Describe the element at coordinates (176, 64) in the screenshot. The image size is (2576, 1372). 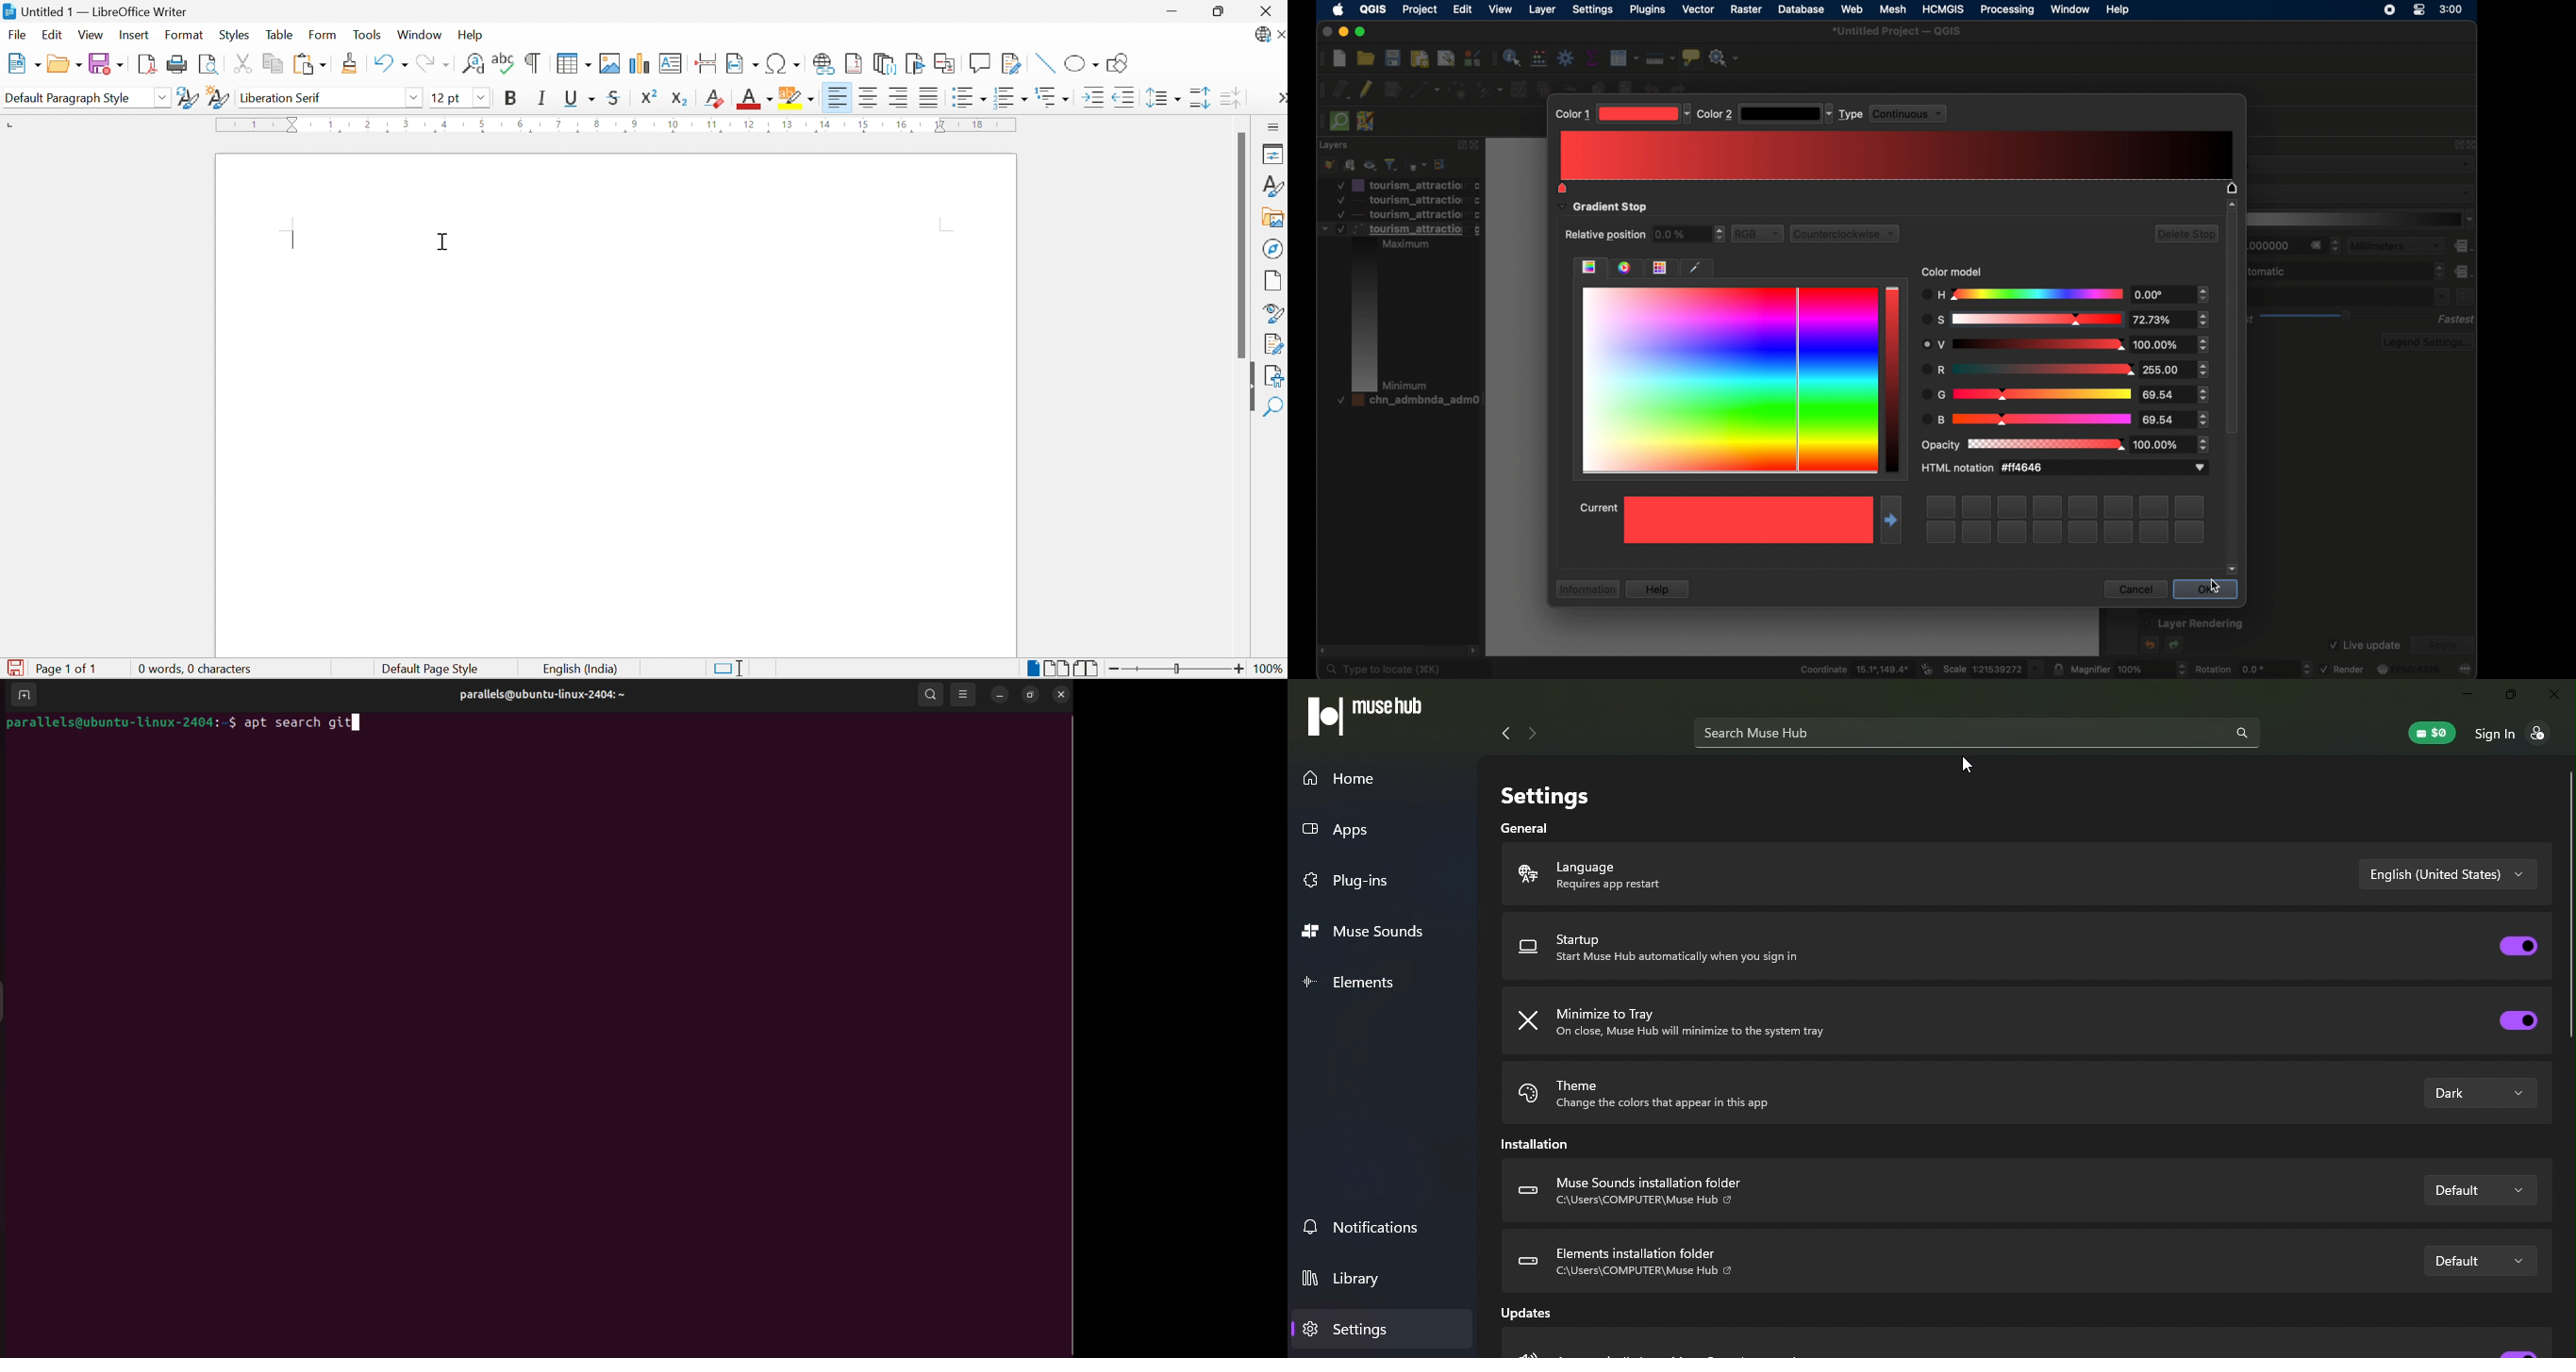
I see `Print` at that location.